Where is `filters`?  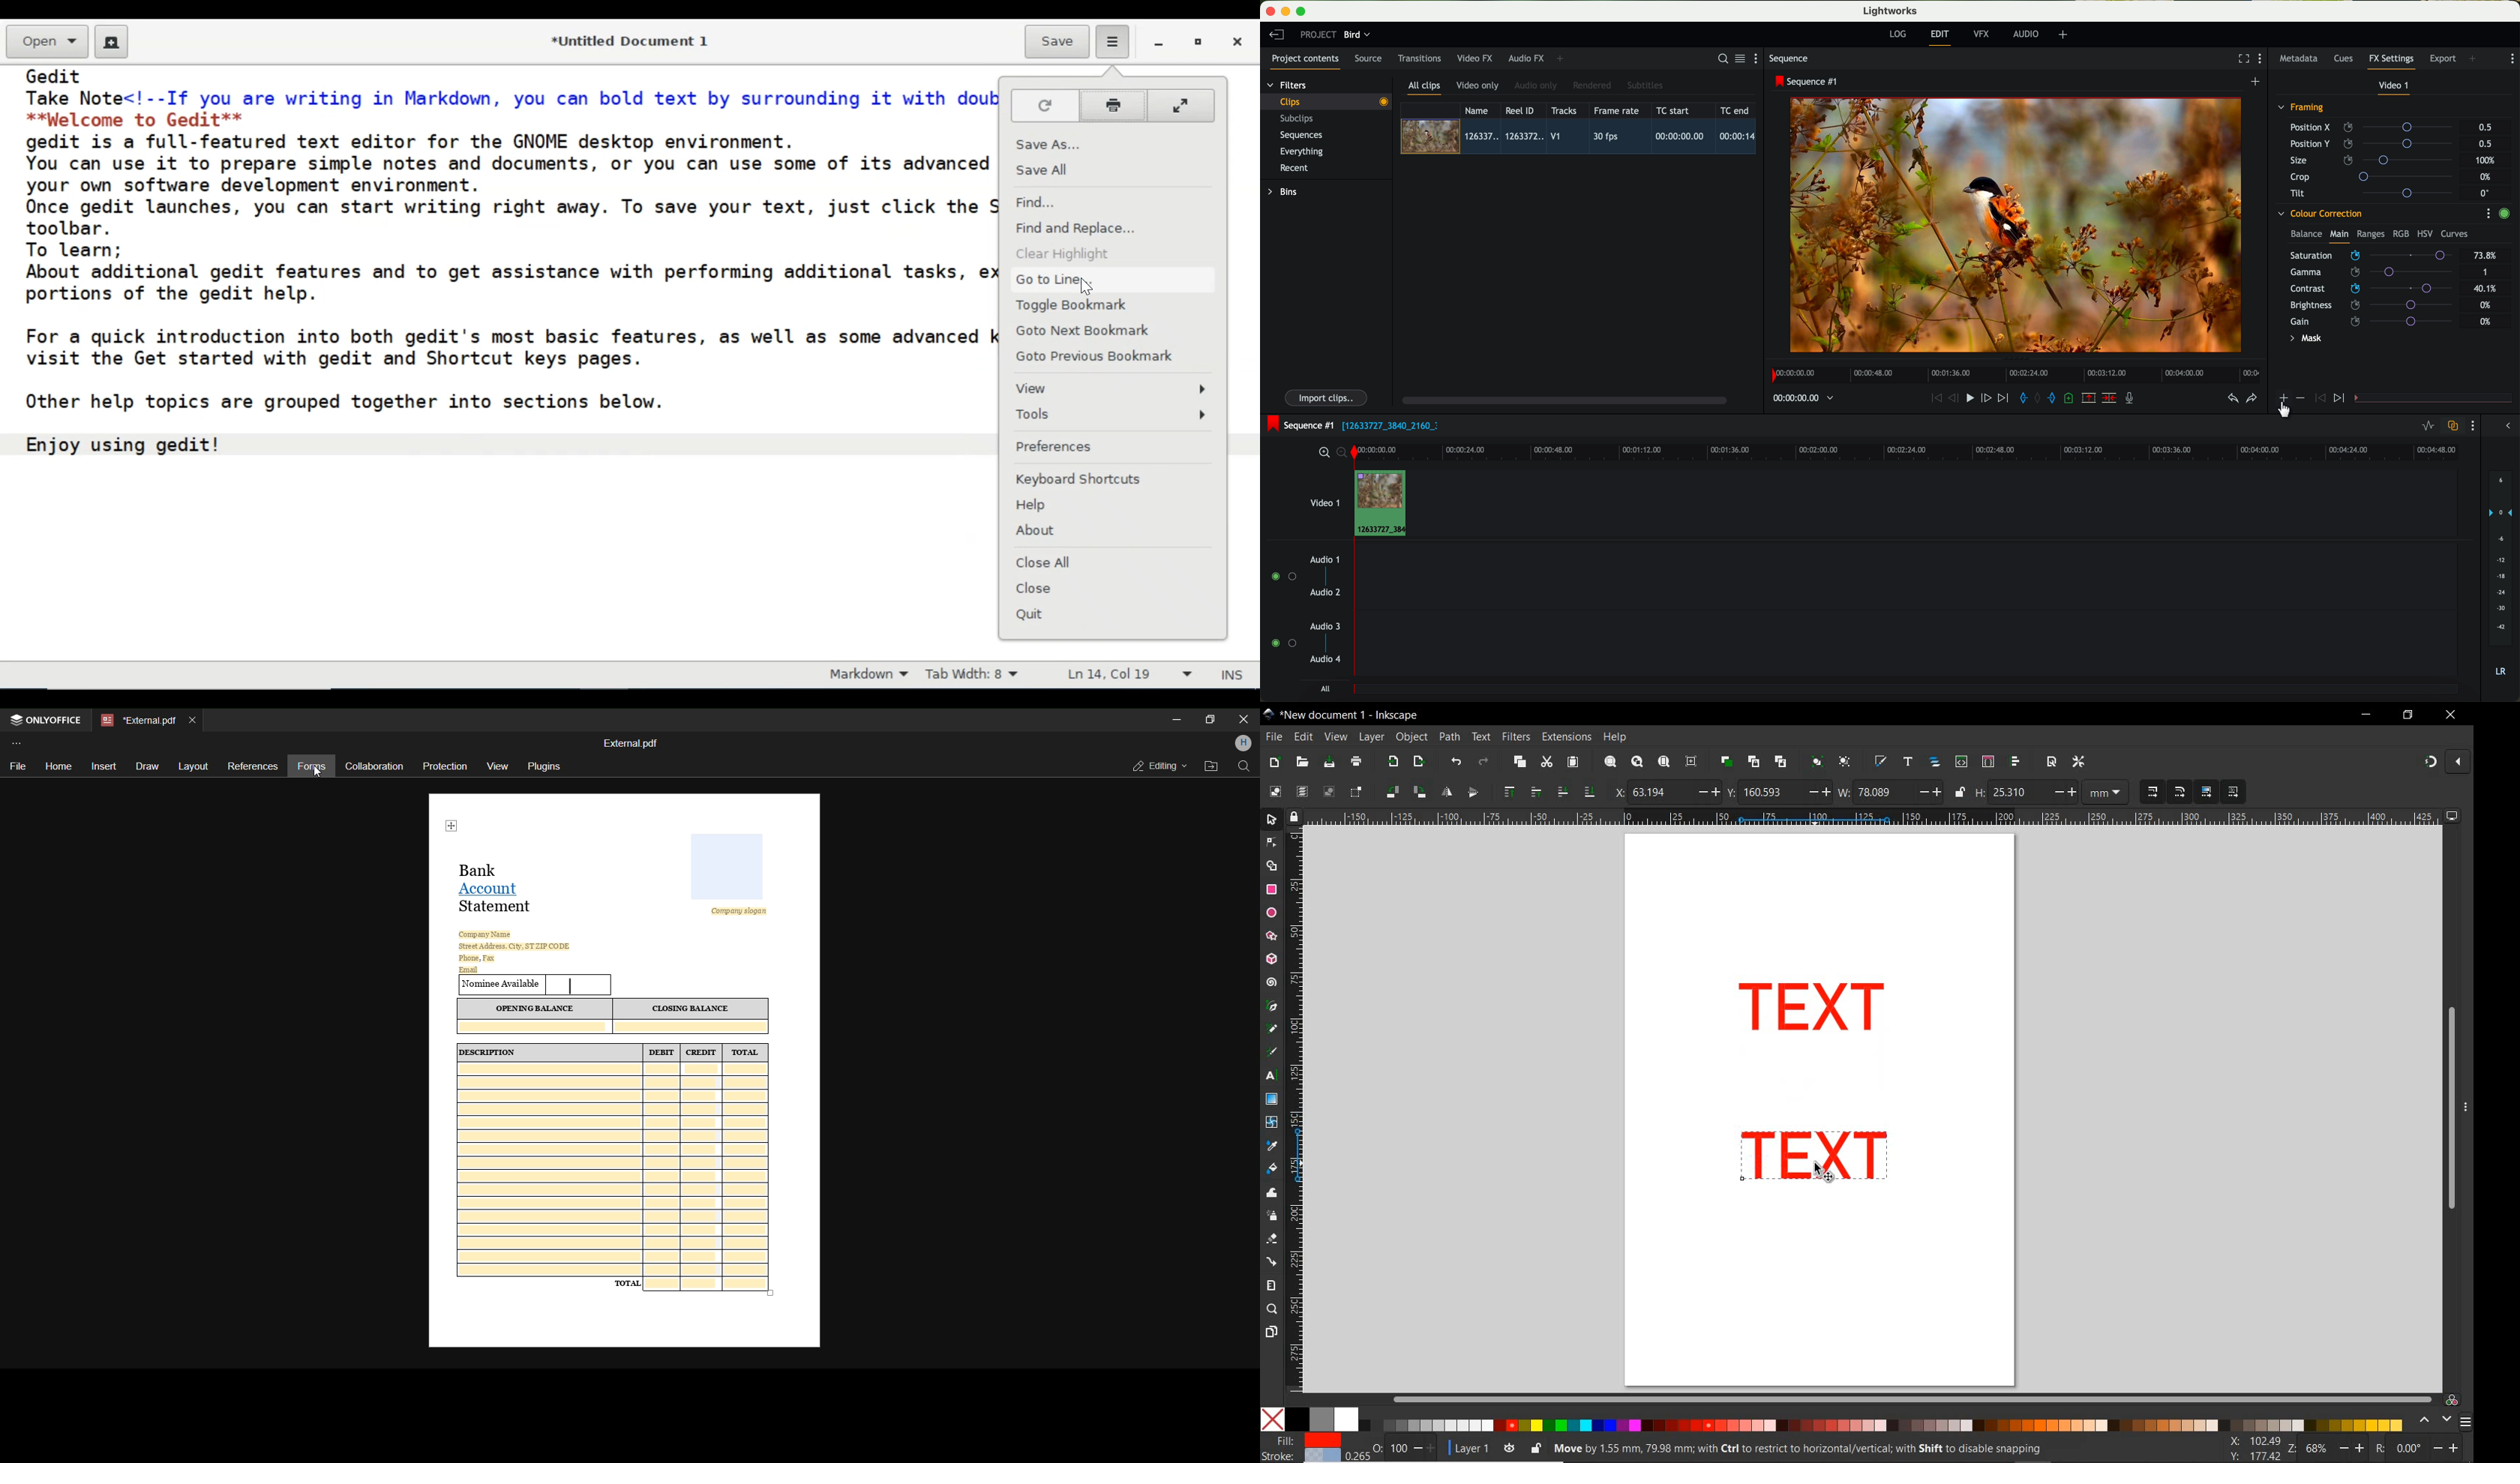 filters is located at coordinates (1288, 84).